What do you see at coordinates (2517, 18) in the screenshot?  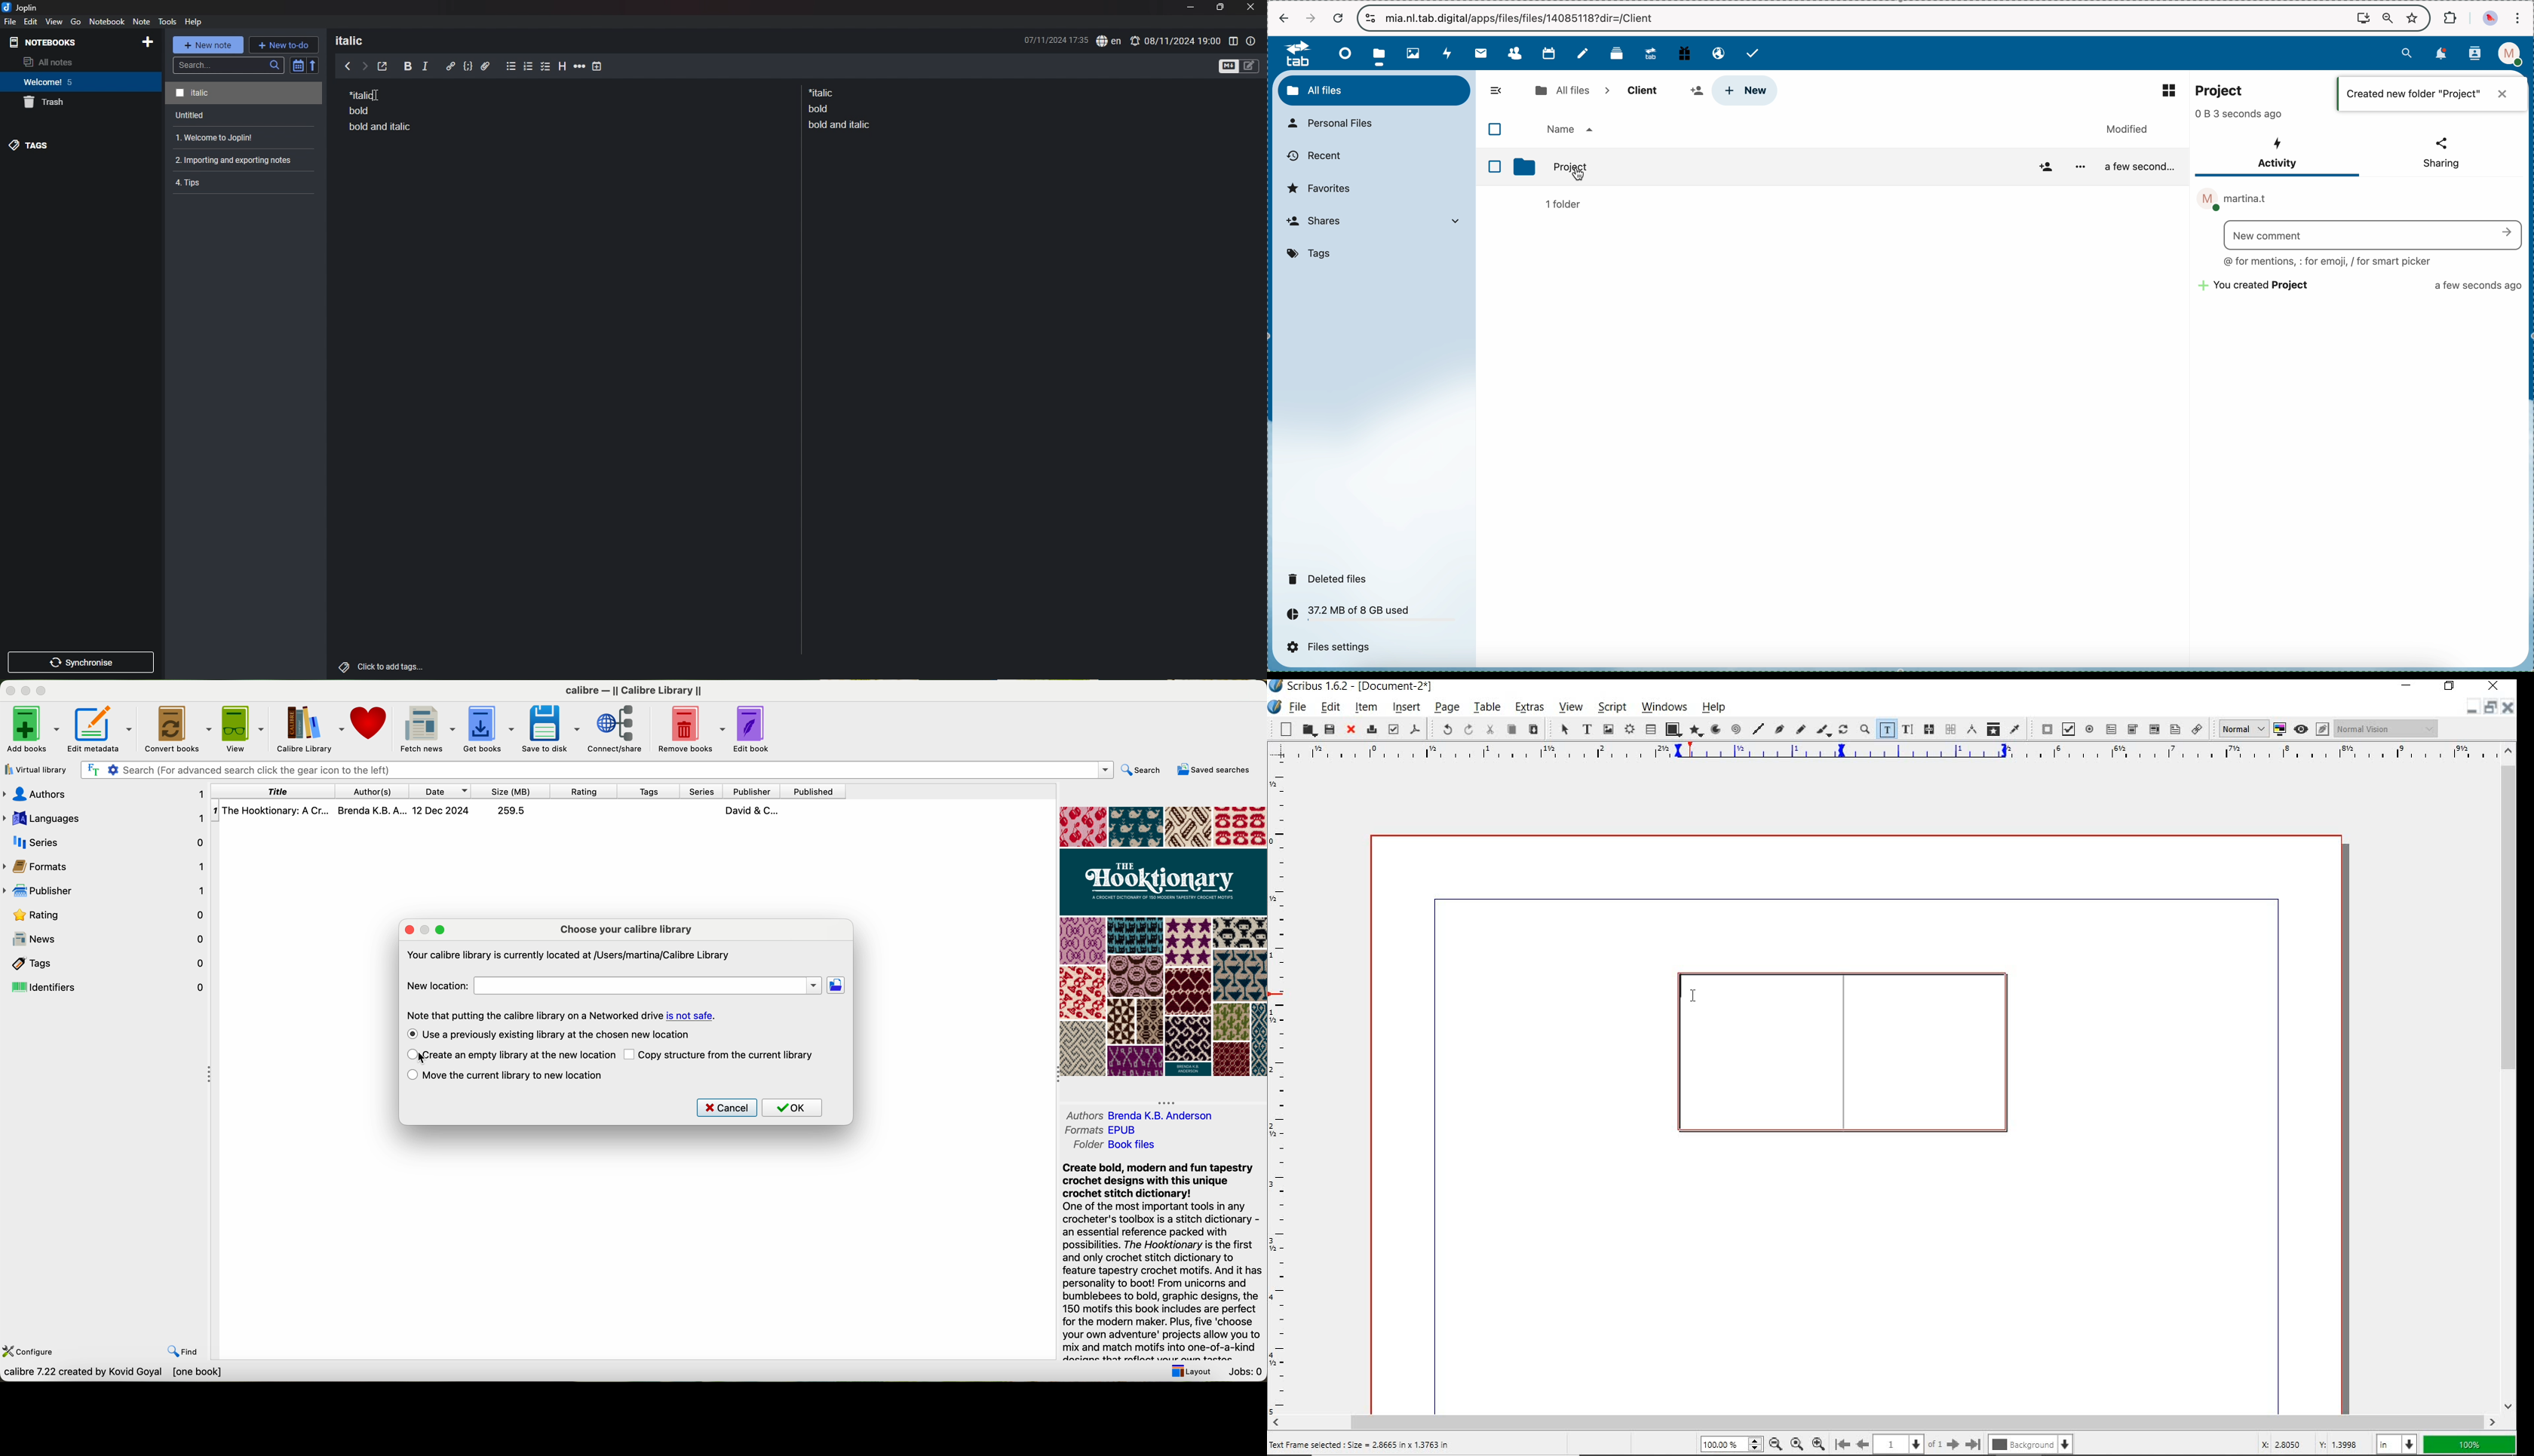 I see `customize and control Google Chrome` at bounding box center [2517, 18].